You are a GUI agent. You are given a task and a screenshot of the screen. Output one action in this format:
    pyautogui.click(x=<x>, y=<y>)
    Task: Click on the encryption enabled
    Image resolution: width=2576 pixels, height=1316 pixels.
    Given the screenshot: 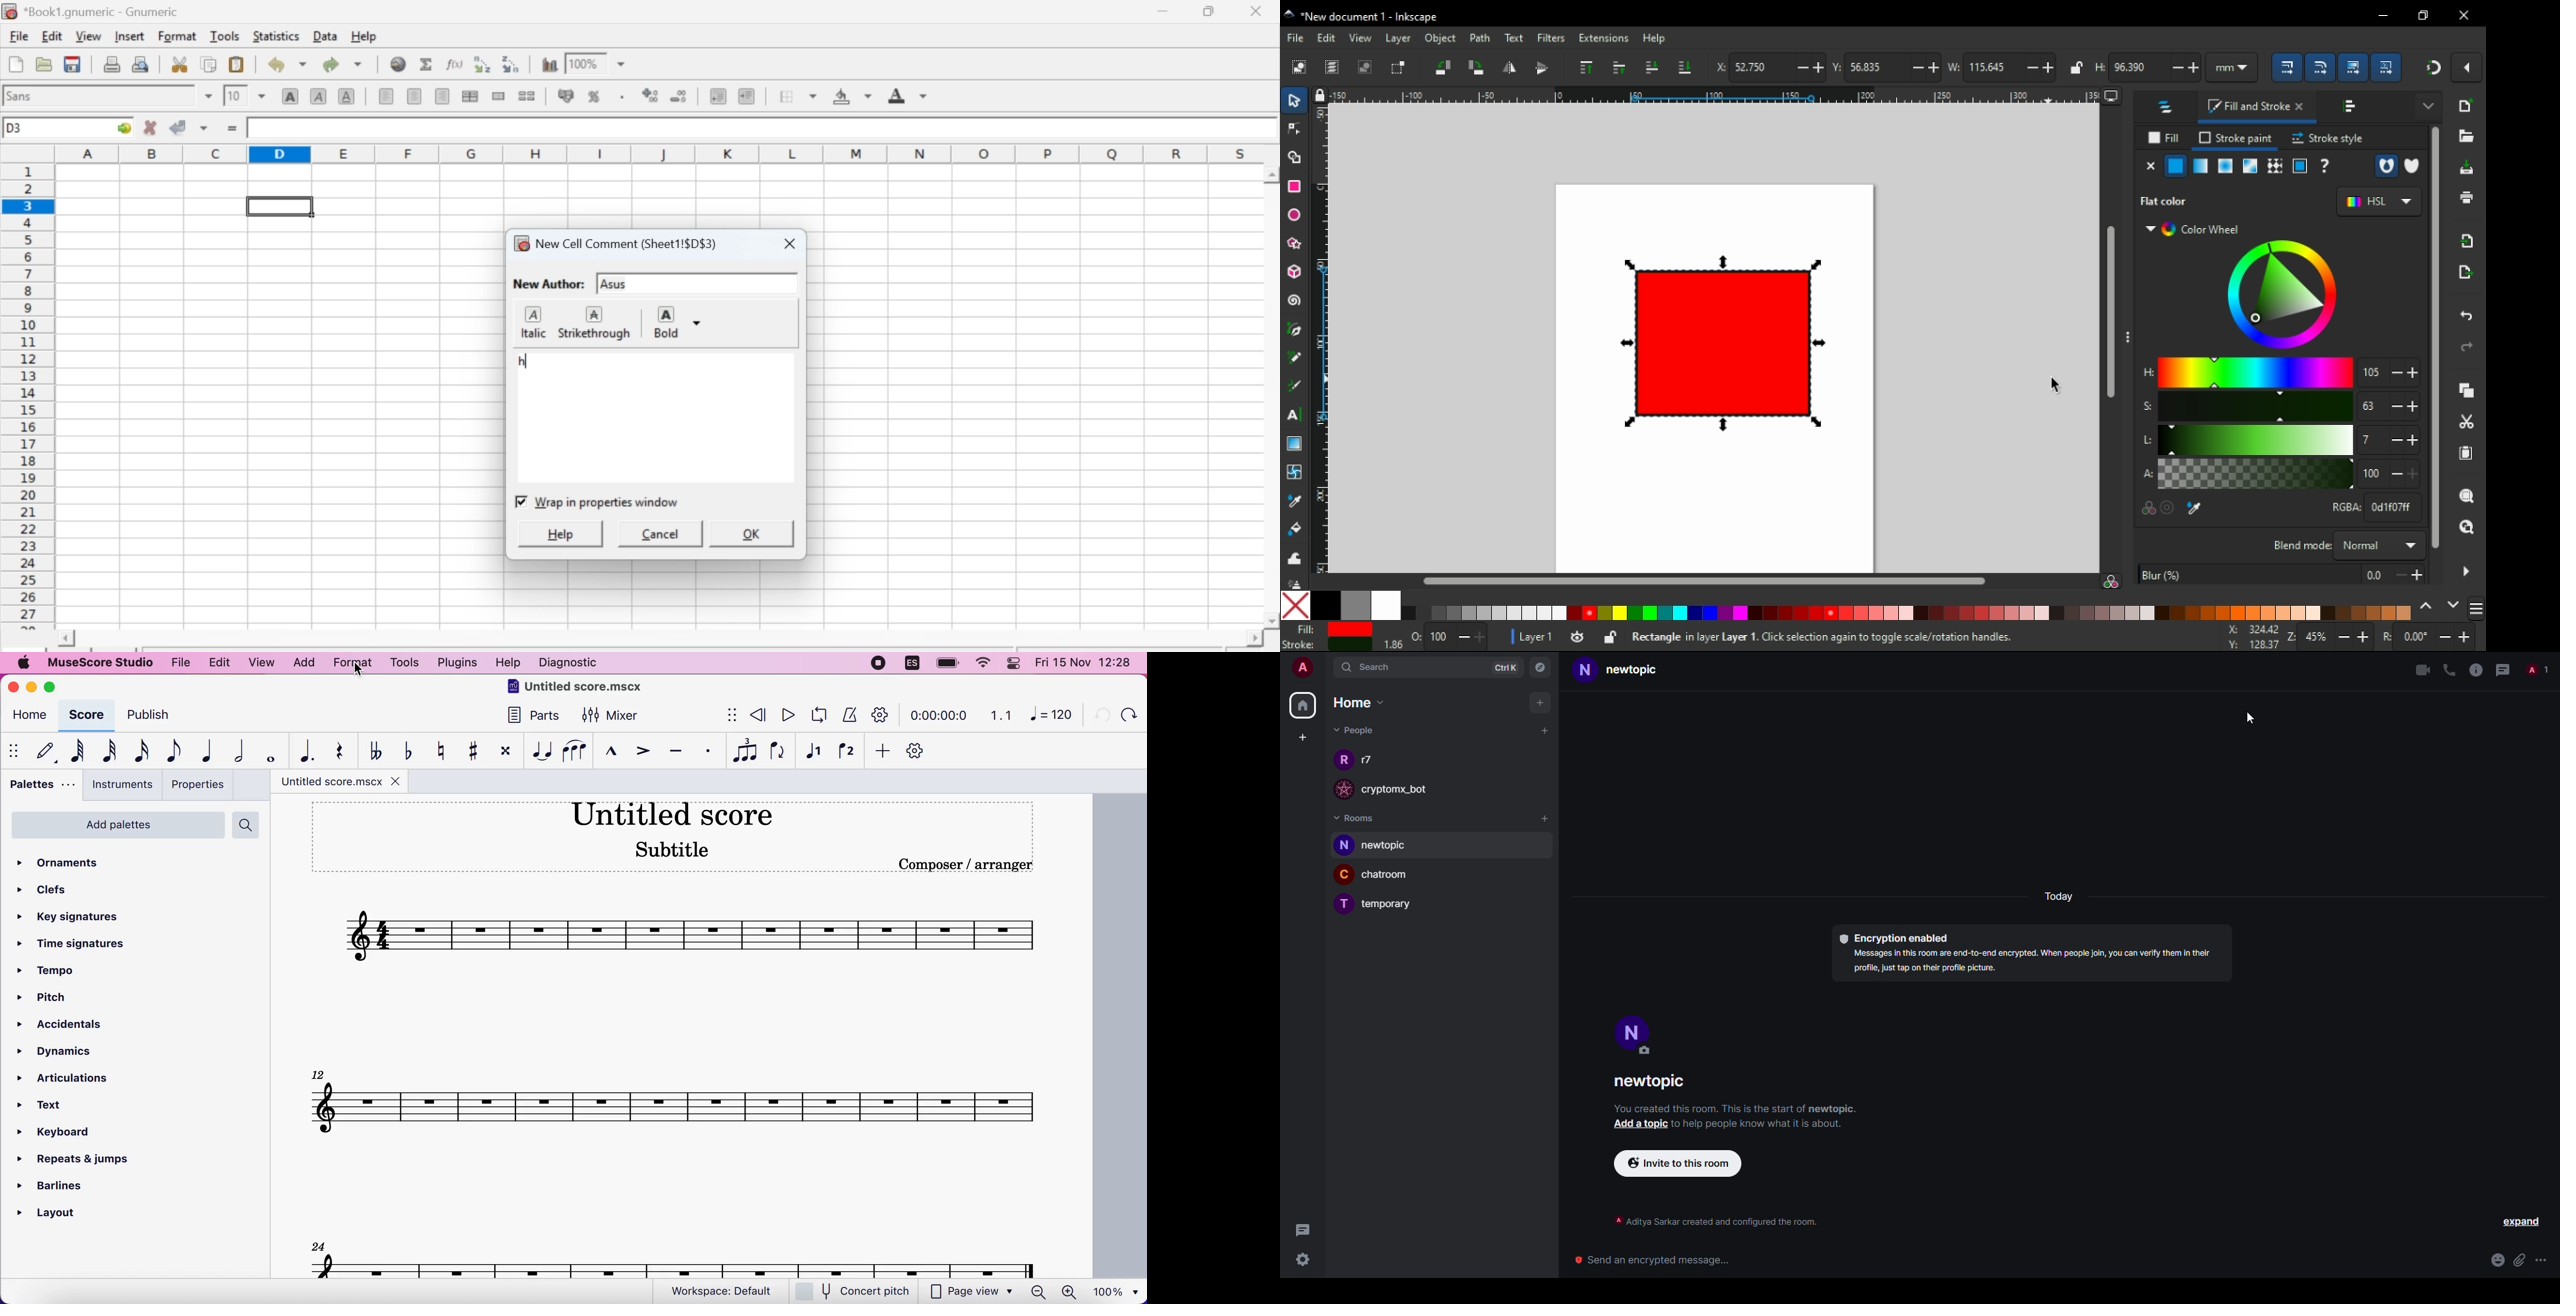 What is the action you would take?
    pyautogui.click(x=1894, y=938)
    